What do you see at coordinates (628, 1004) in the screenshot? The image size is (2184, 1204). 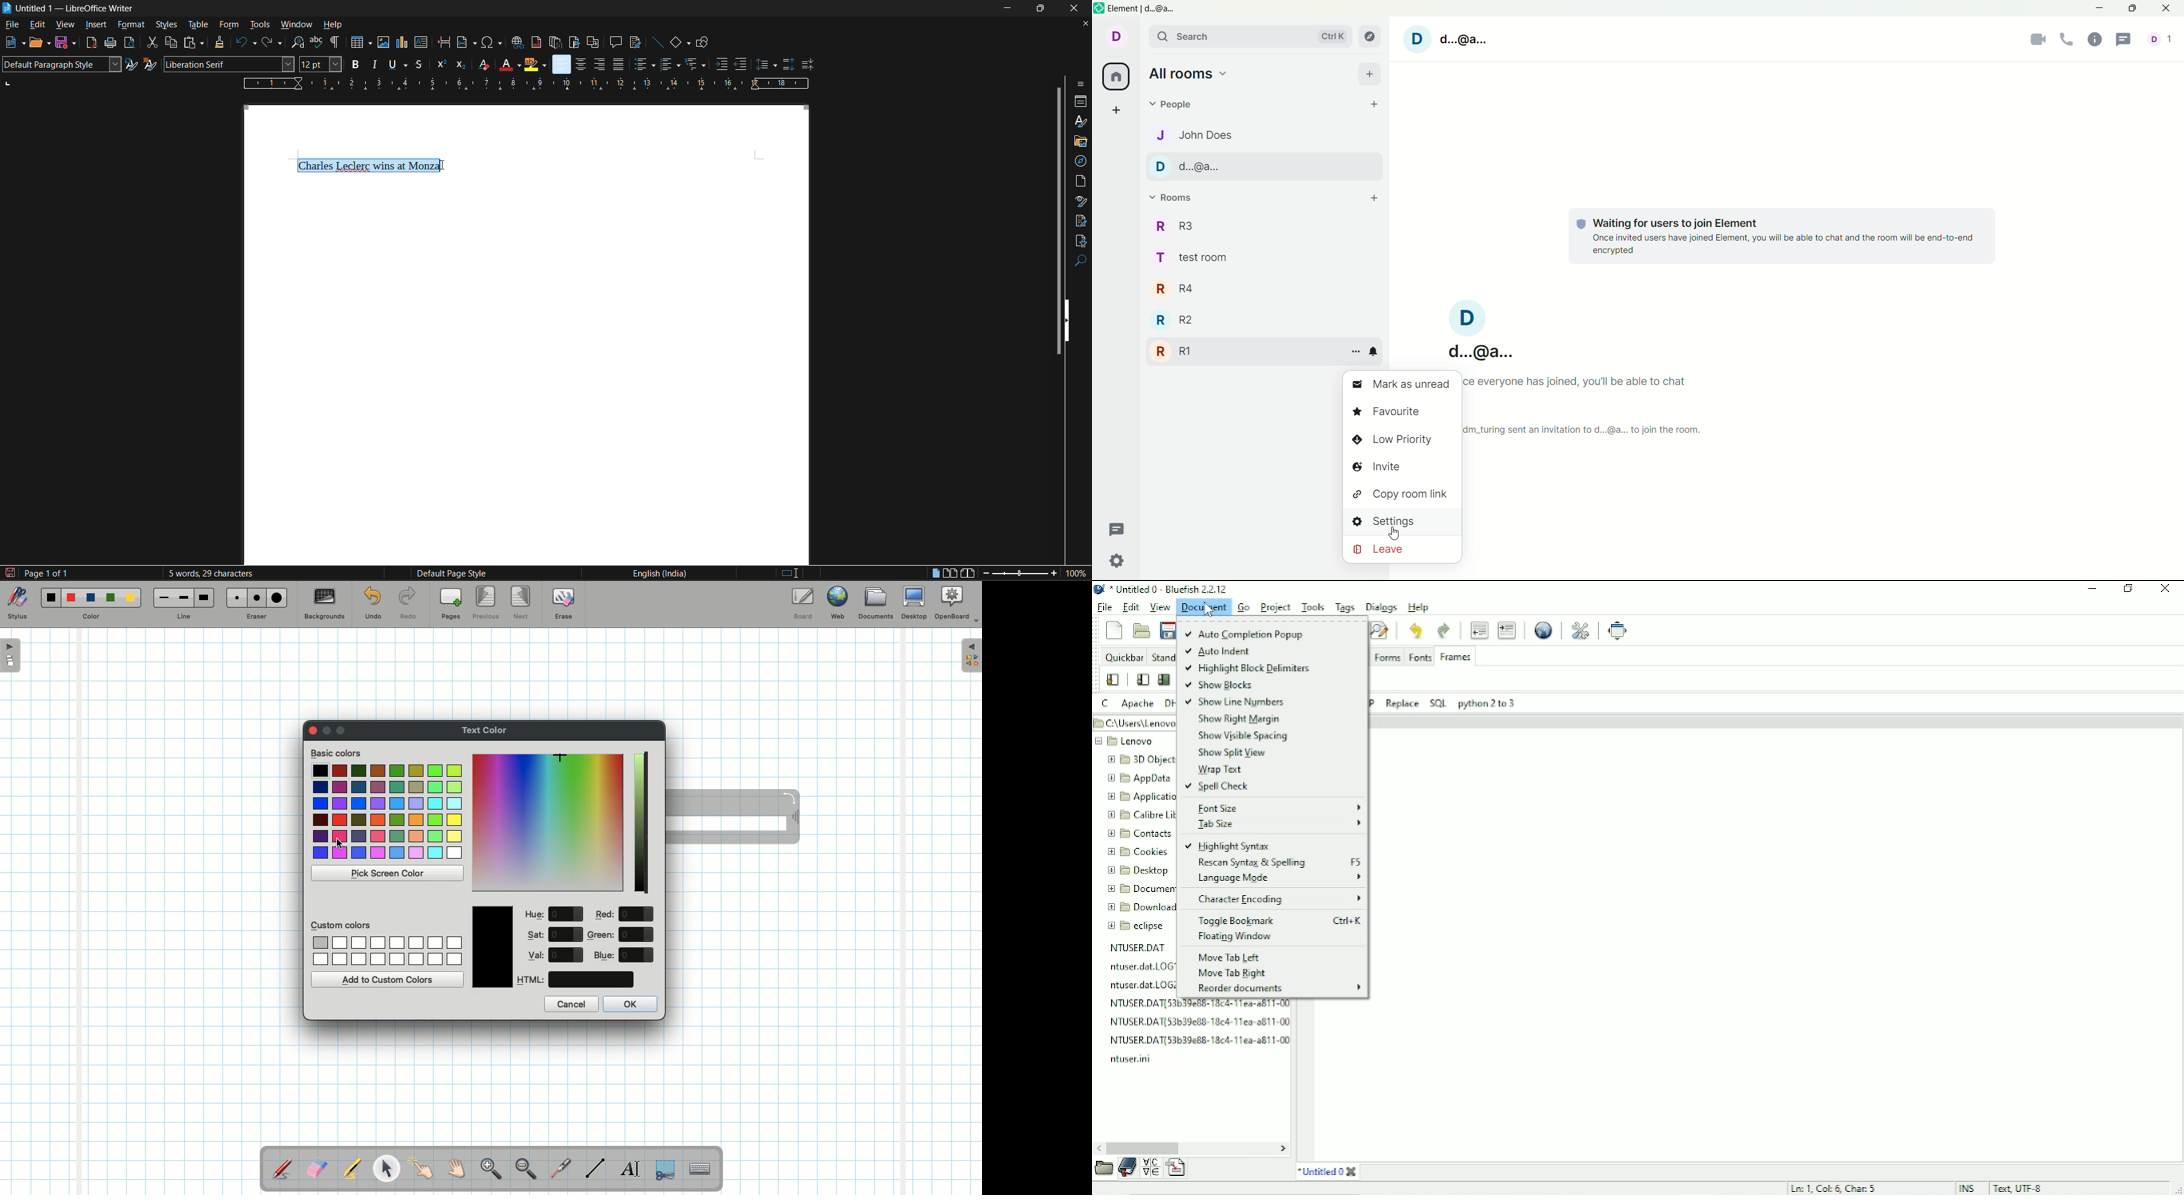 I see `OK` at bounding box center [628, 1004].